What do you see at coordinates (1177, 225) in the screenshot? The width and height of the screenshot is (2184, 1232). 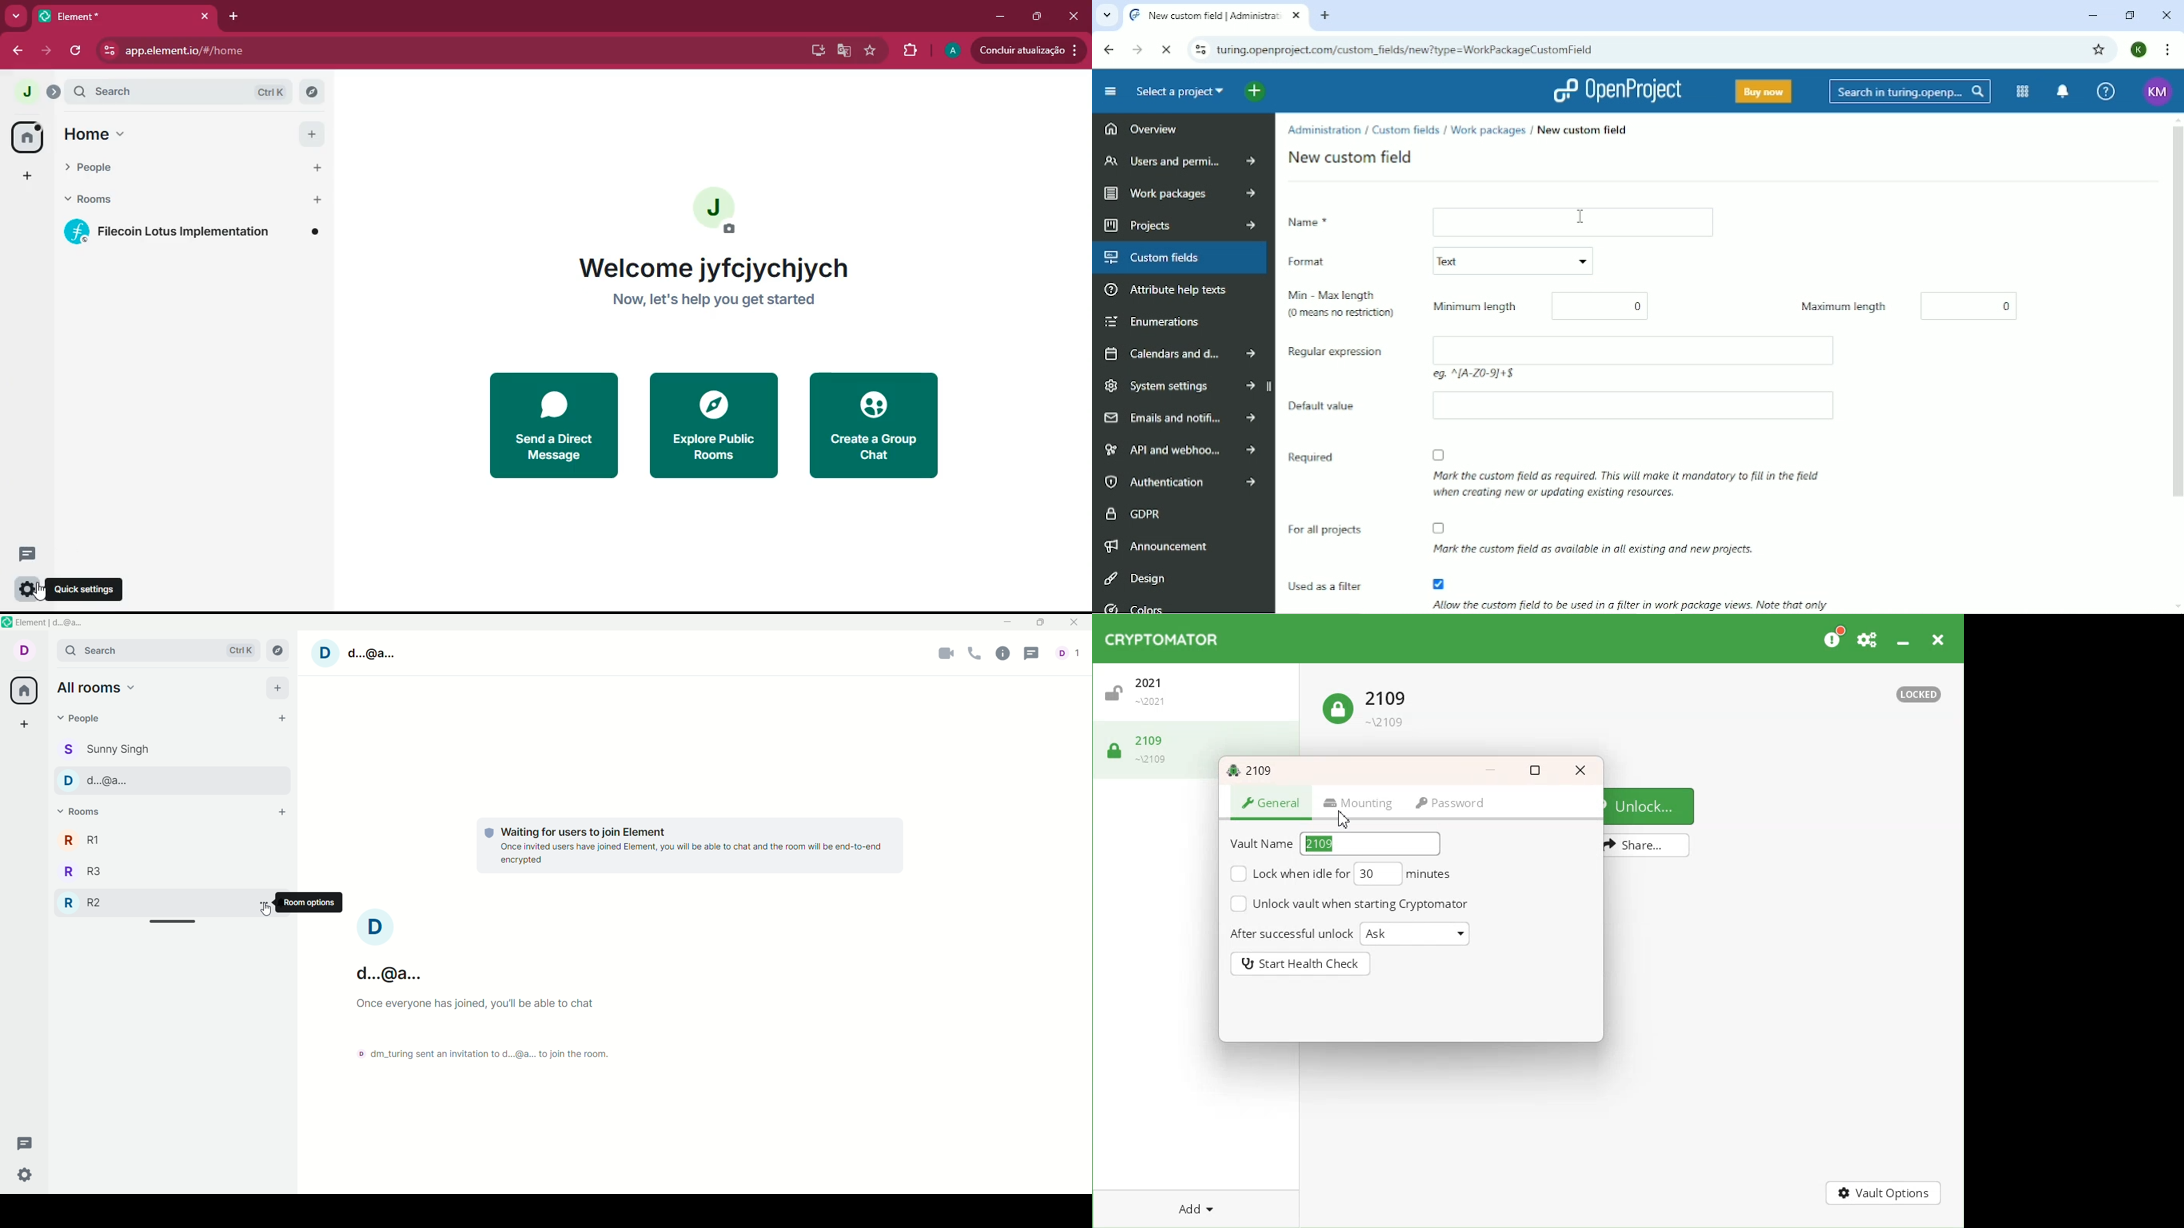 I see `Projects` at bounding box center [1177, 225].